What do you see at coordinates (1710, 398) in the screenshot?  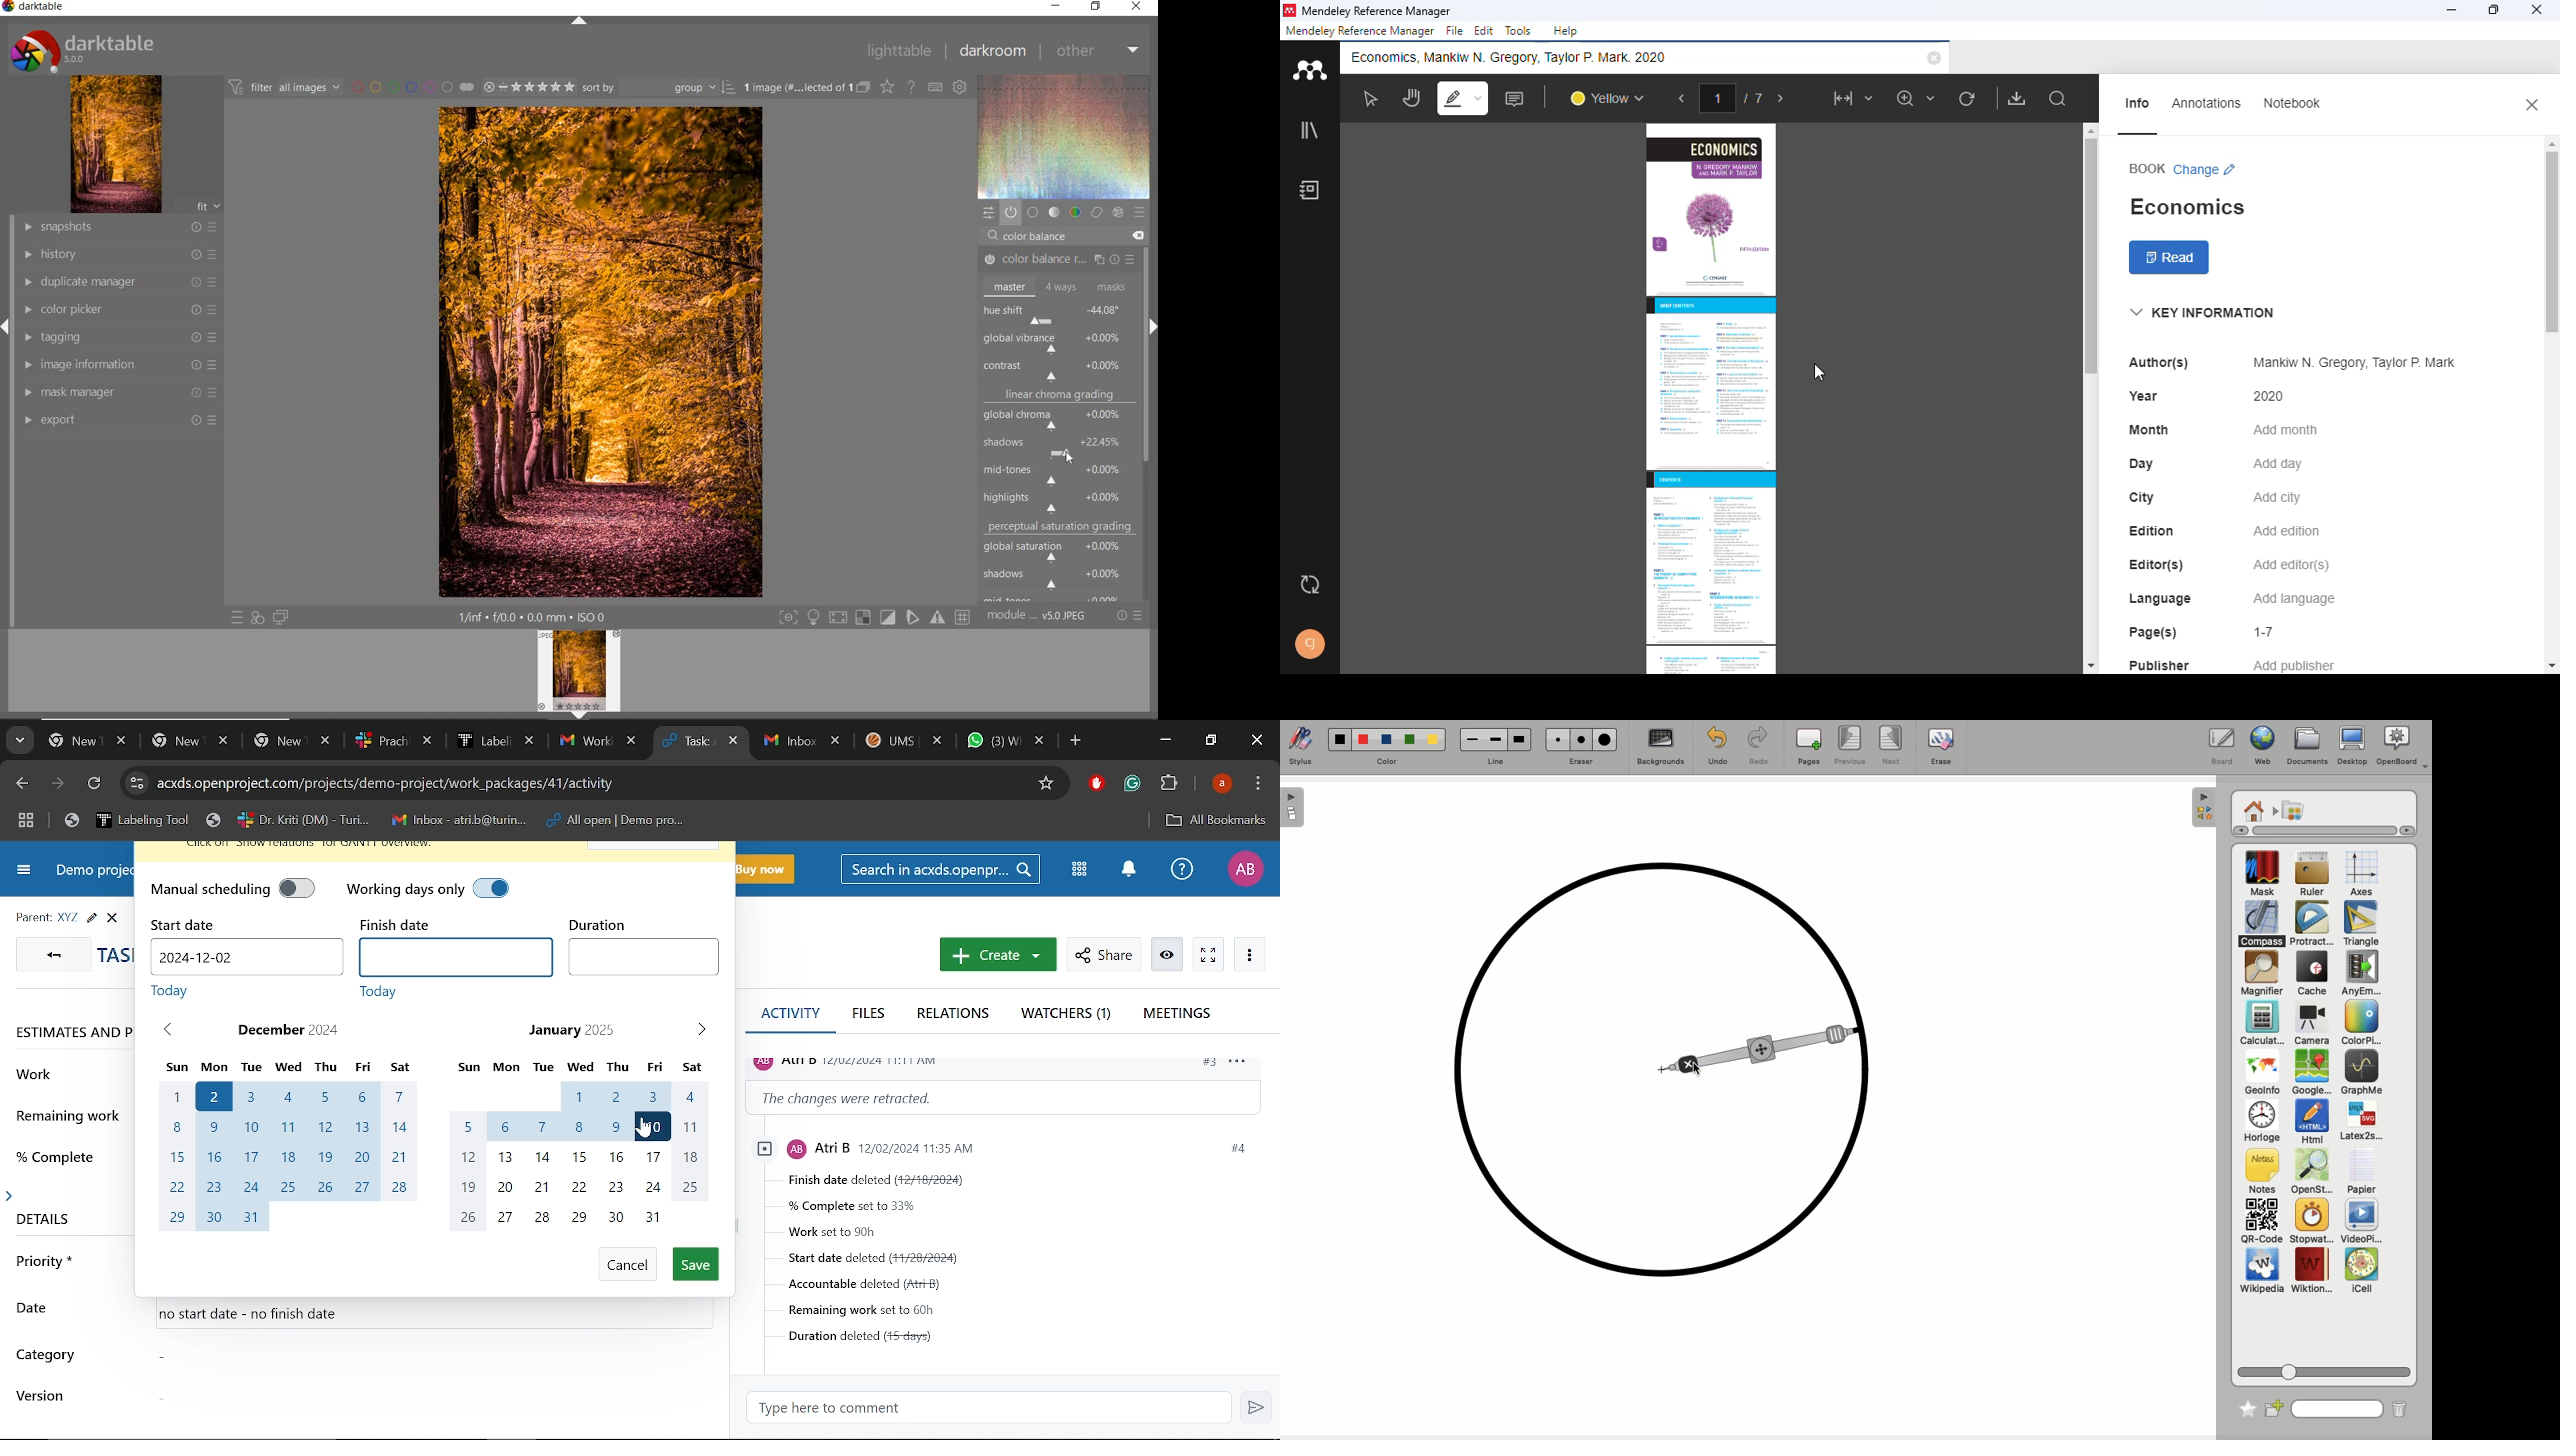 I see `PDF downloaded for offline use` at bounding box center [1710, 398].